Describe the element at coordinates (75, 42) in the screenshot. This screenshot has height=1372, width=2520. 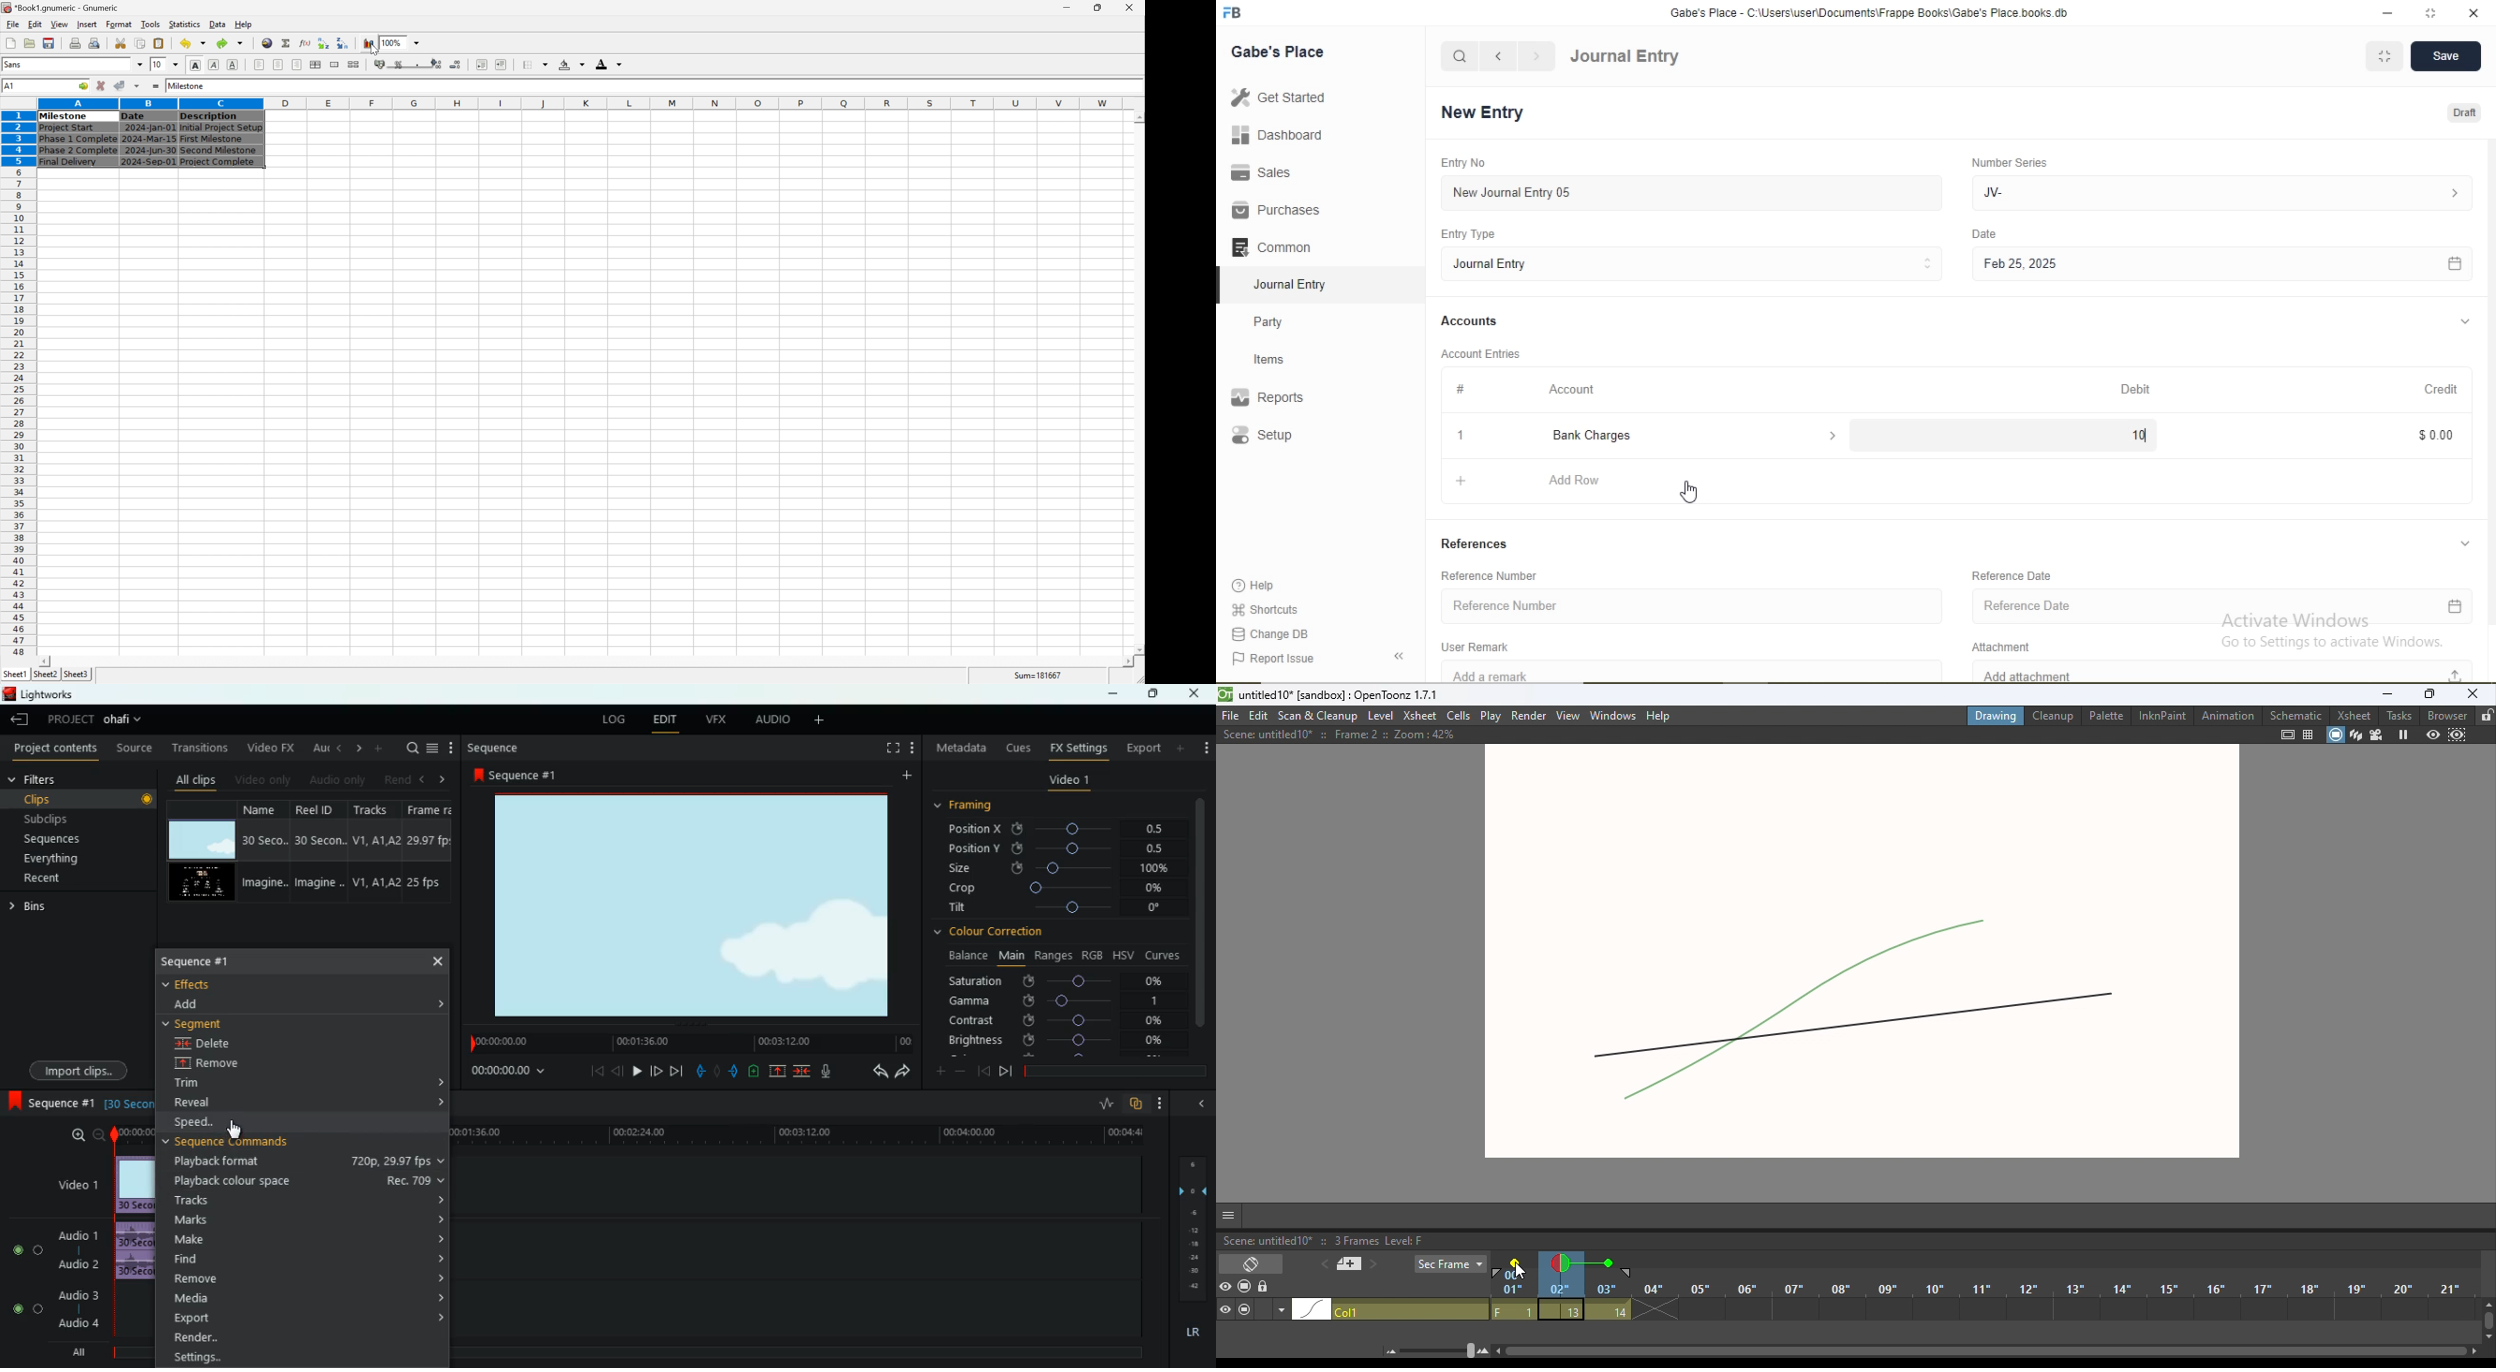
I see `print preview` at that location.